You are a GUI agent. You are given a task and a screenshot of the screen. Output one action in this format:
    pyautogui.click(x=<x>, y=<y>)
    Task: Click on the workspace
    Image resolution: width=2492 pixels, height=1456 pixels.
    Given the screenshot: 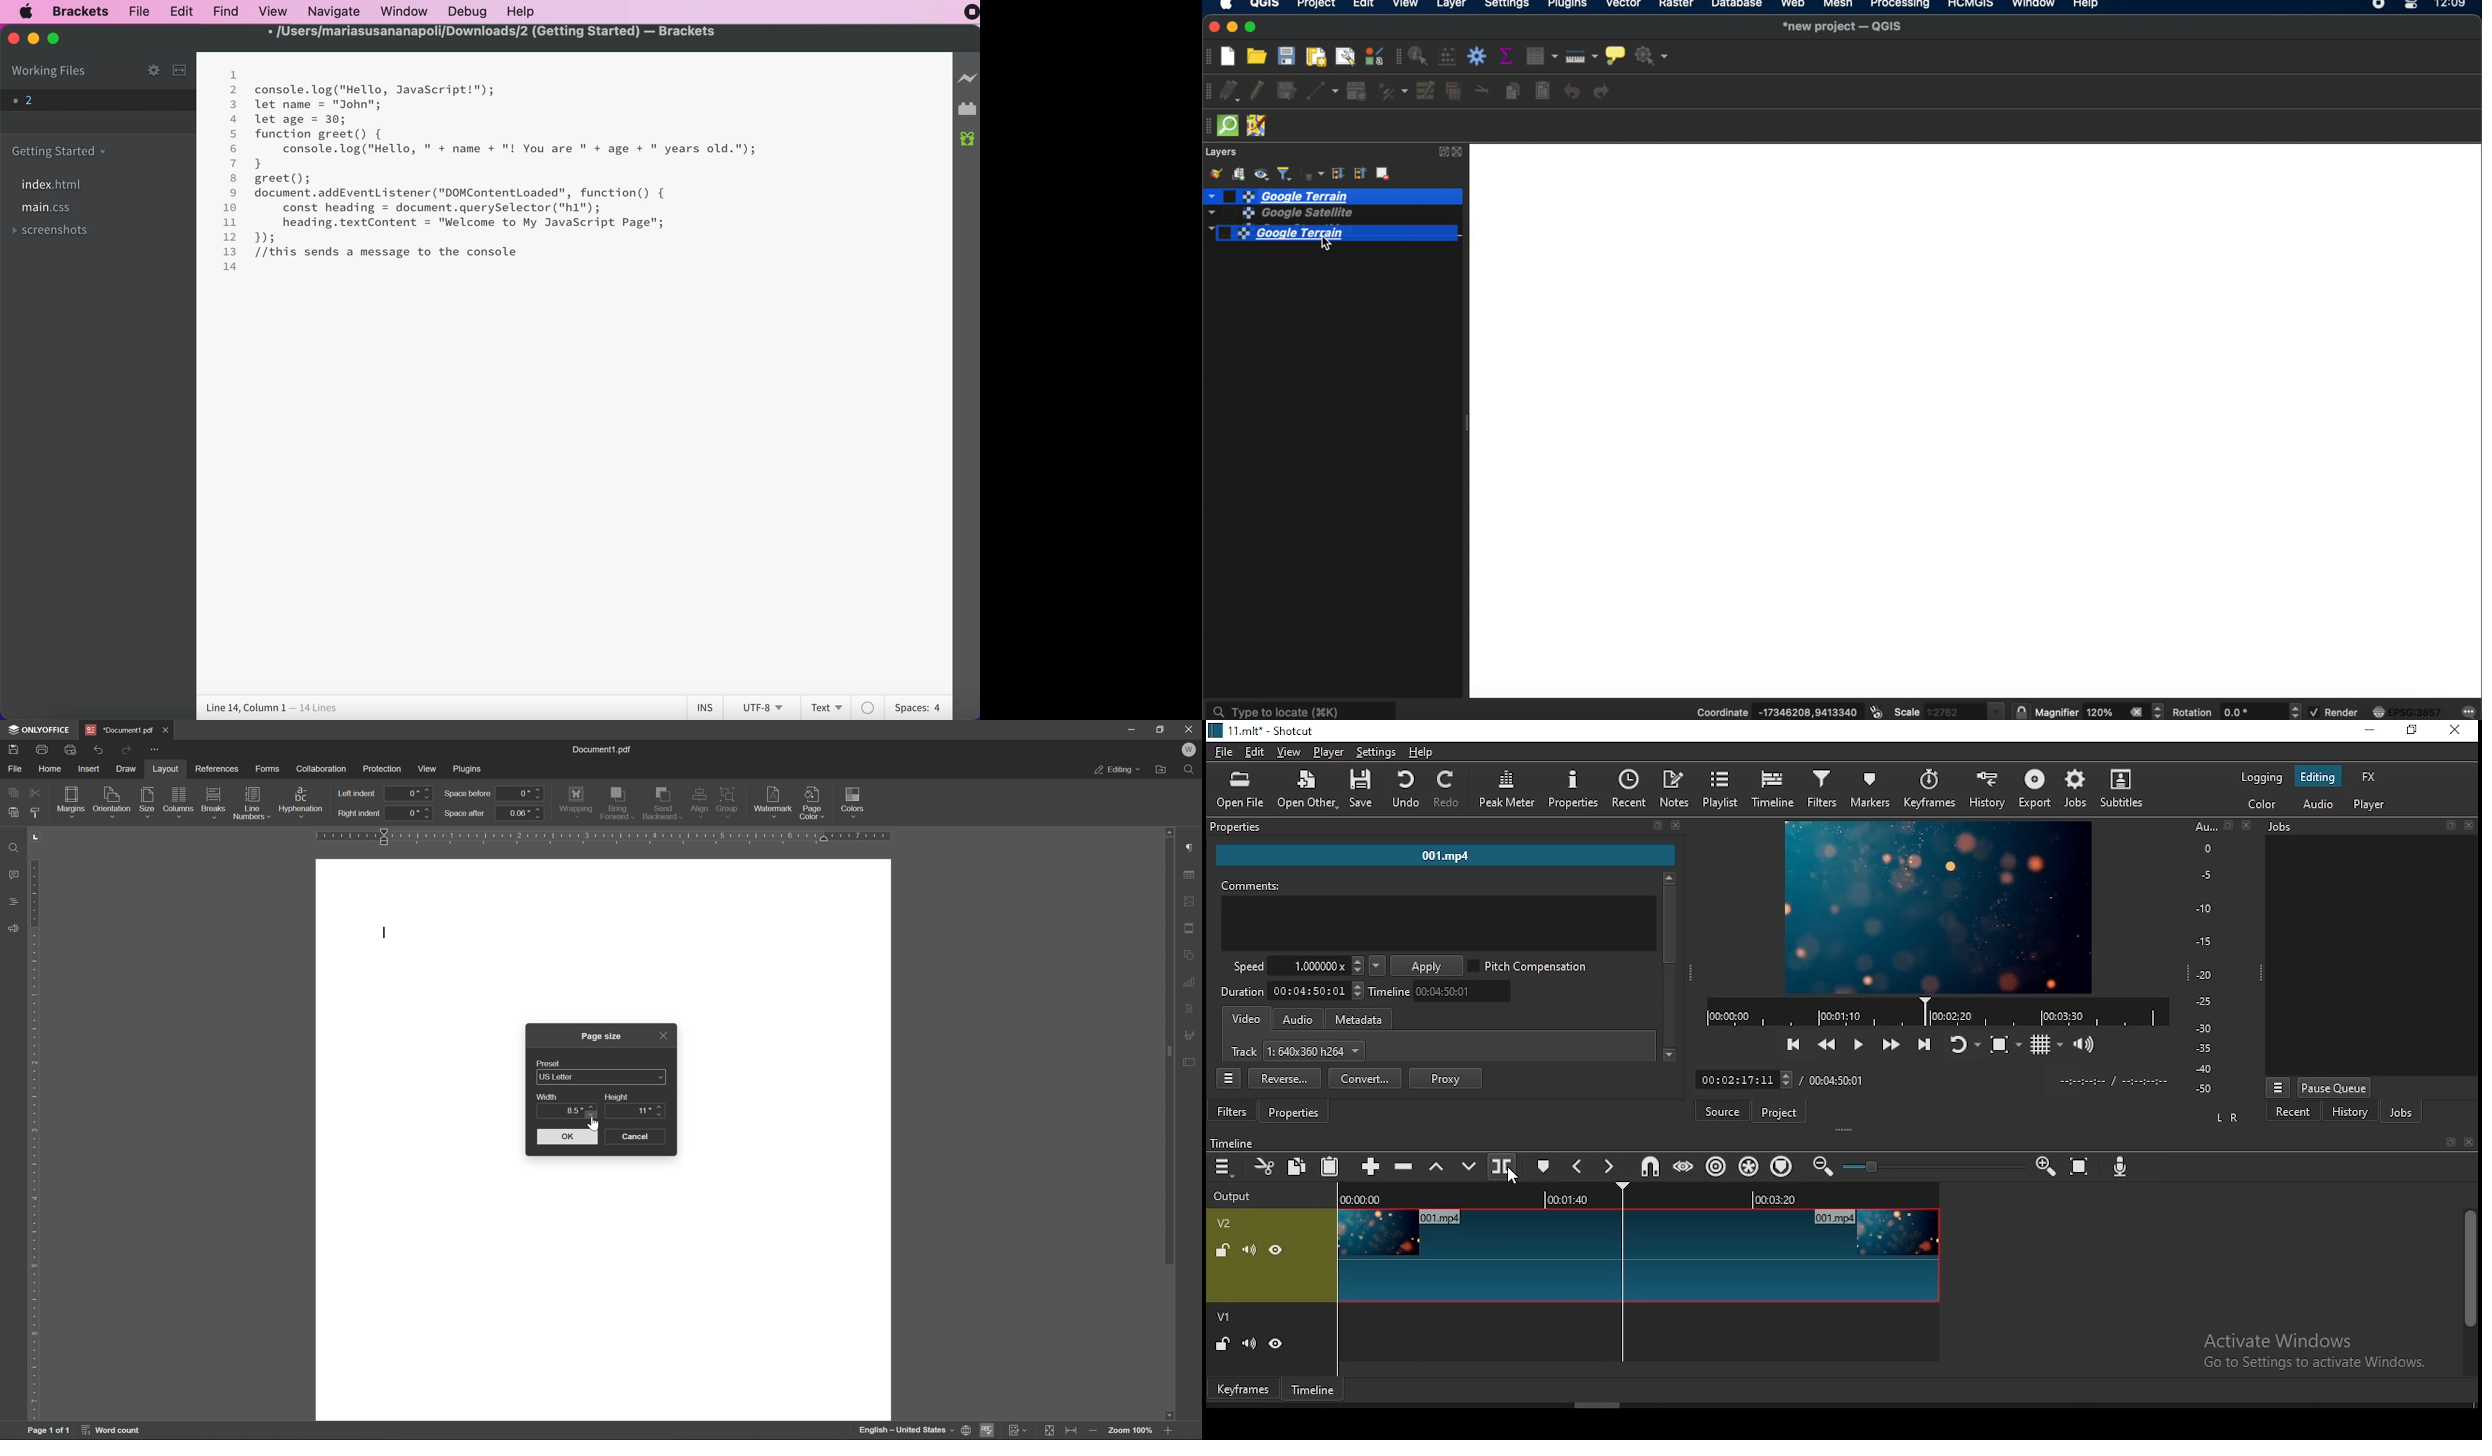 What is the action you would take?
    pyautogui.click(x=786, y=1088)
    